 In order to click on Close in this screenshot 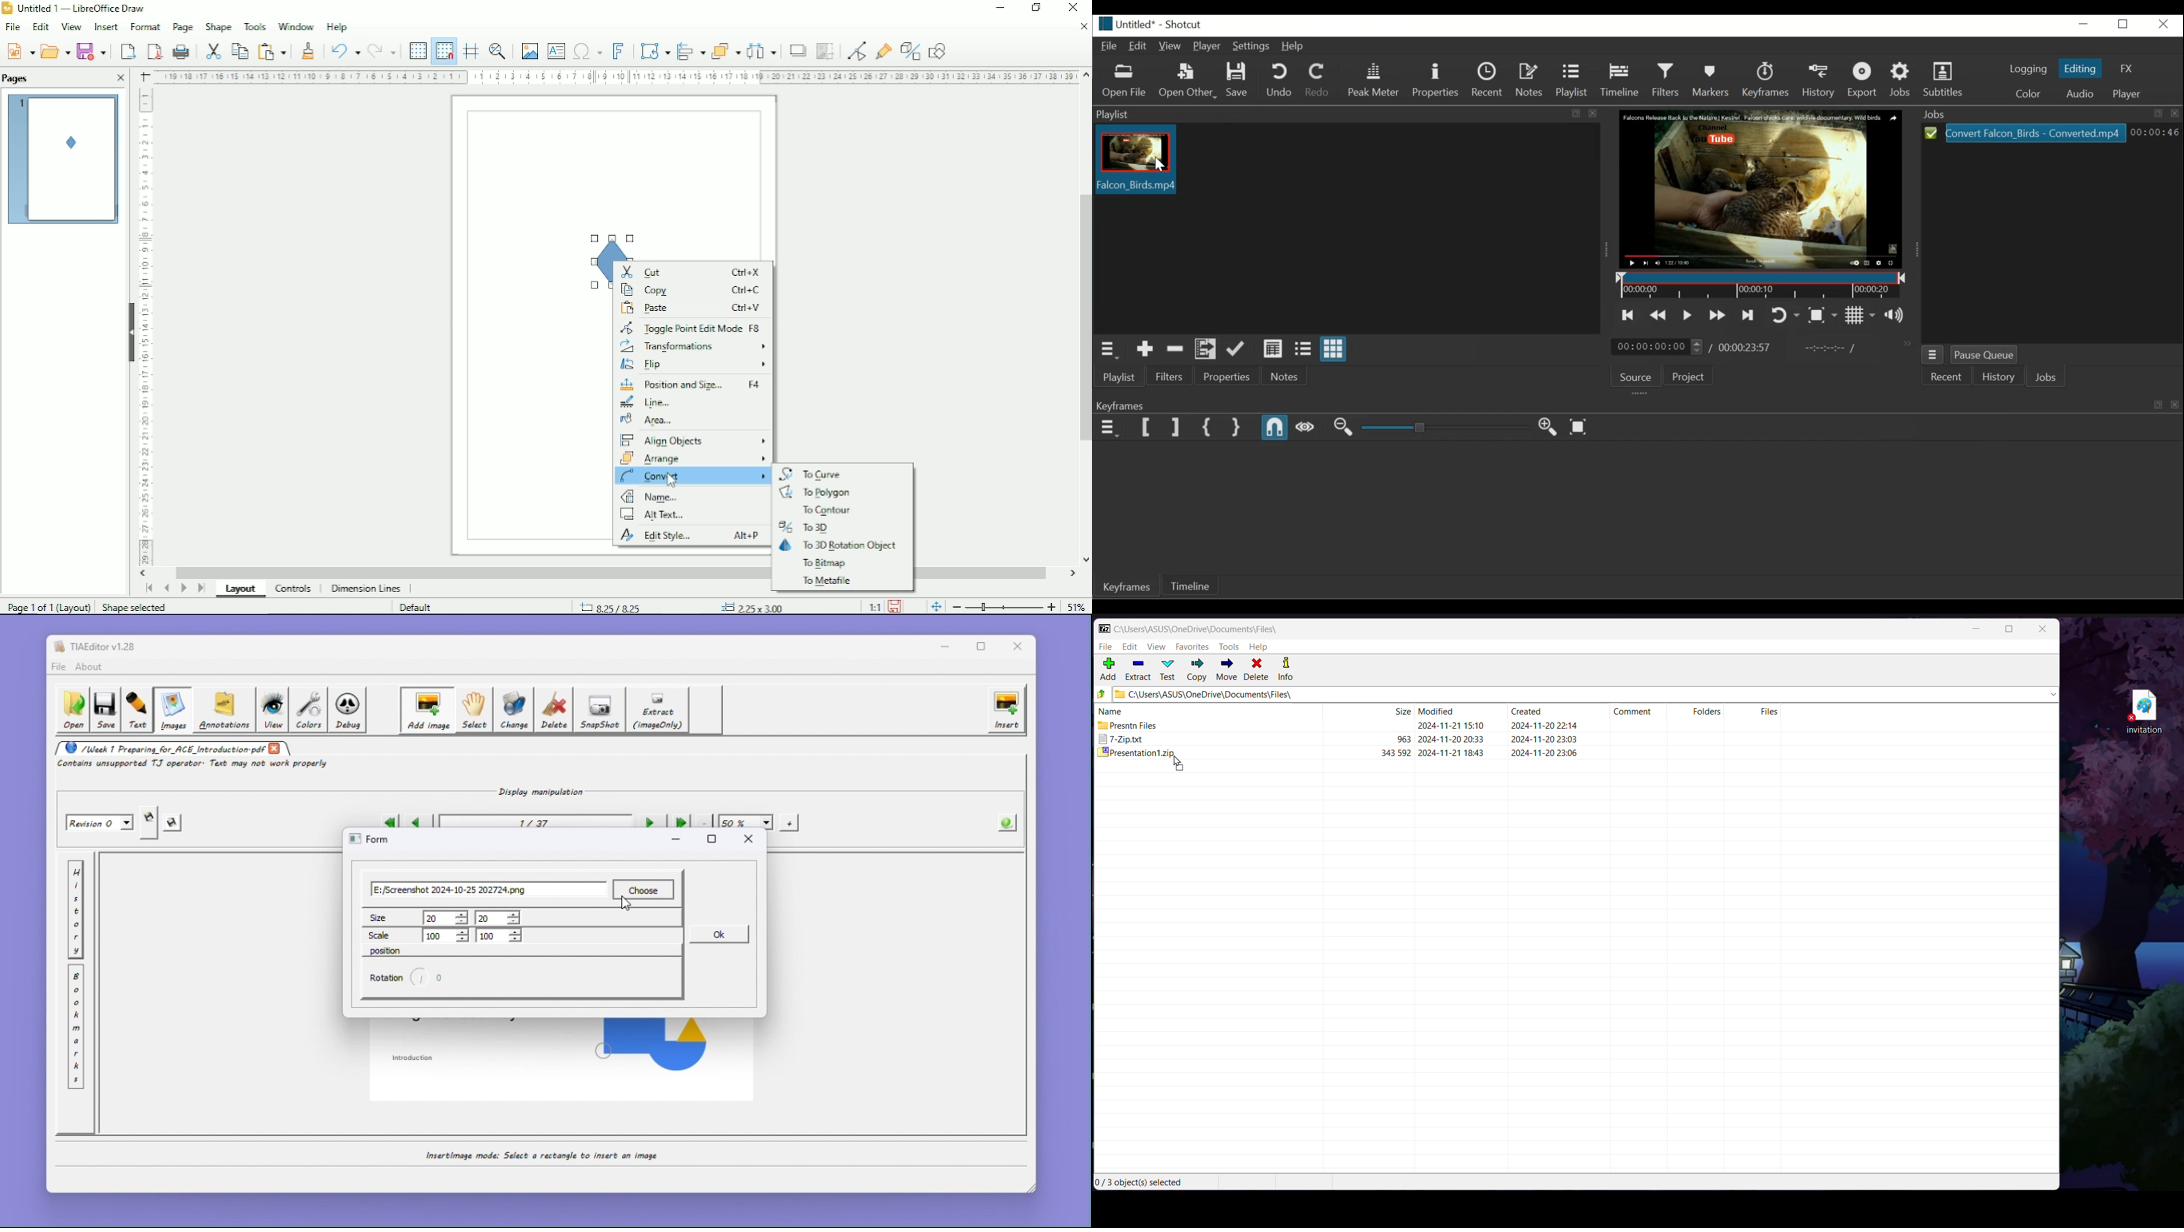, I will do `click(2161, 24)`.